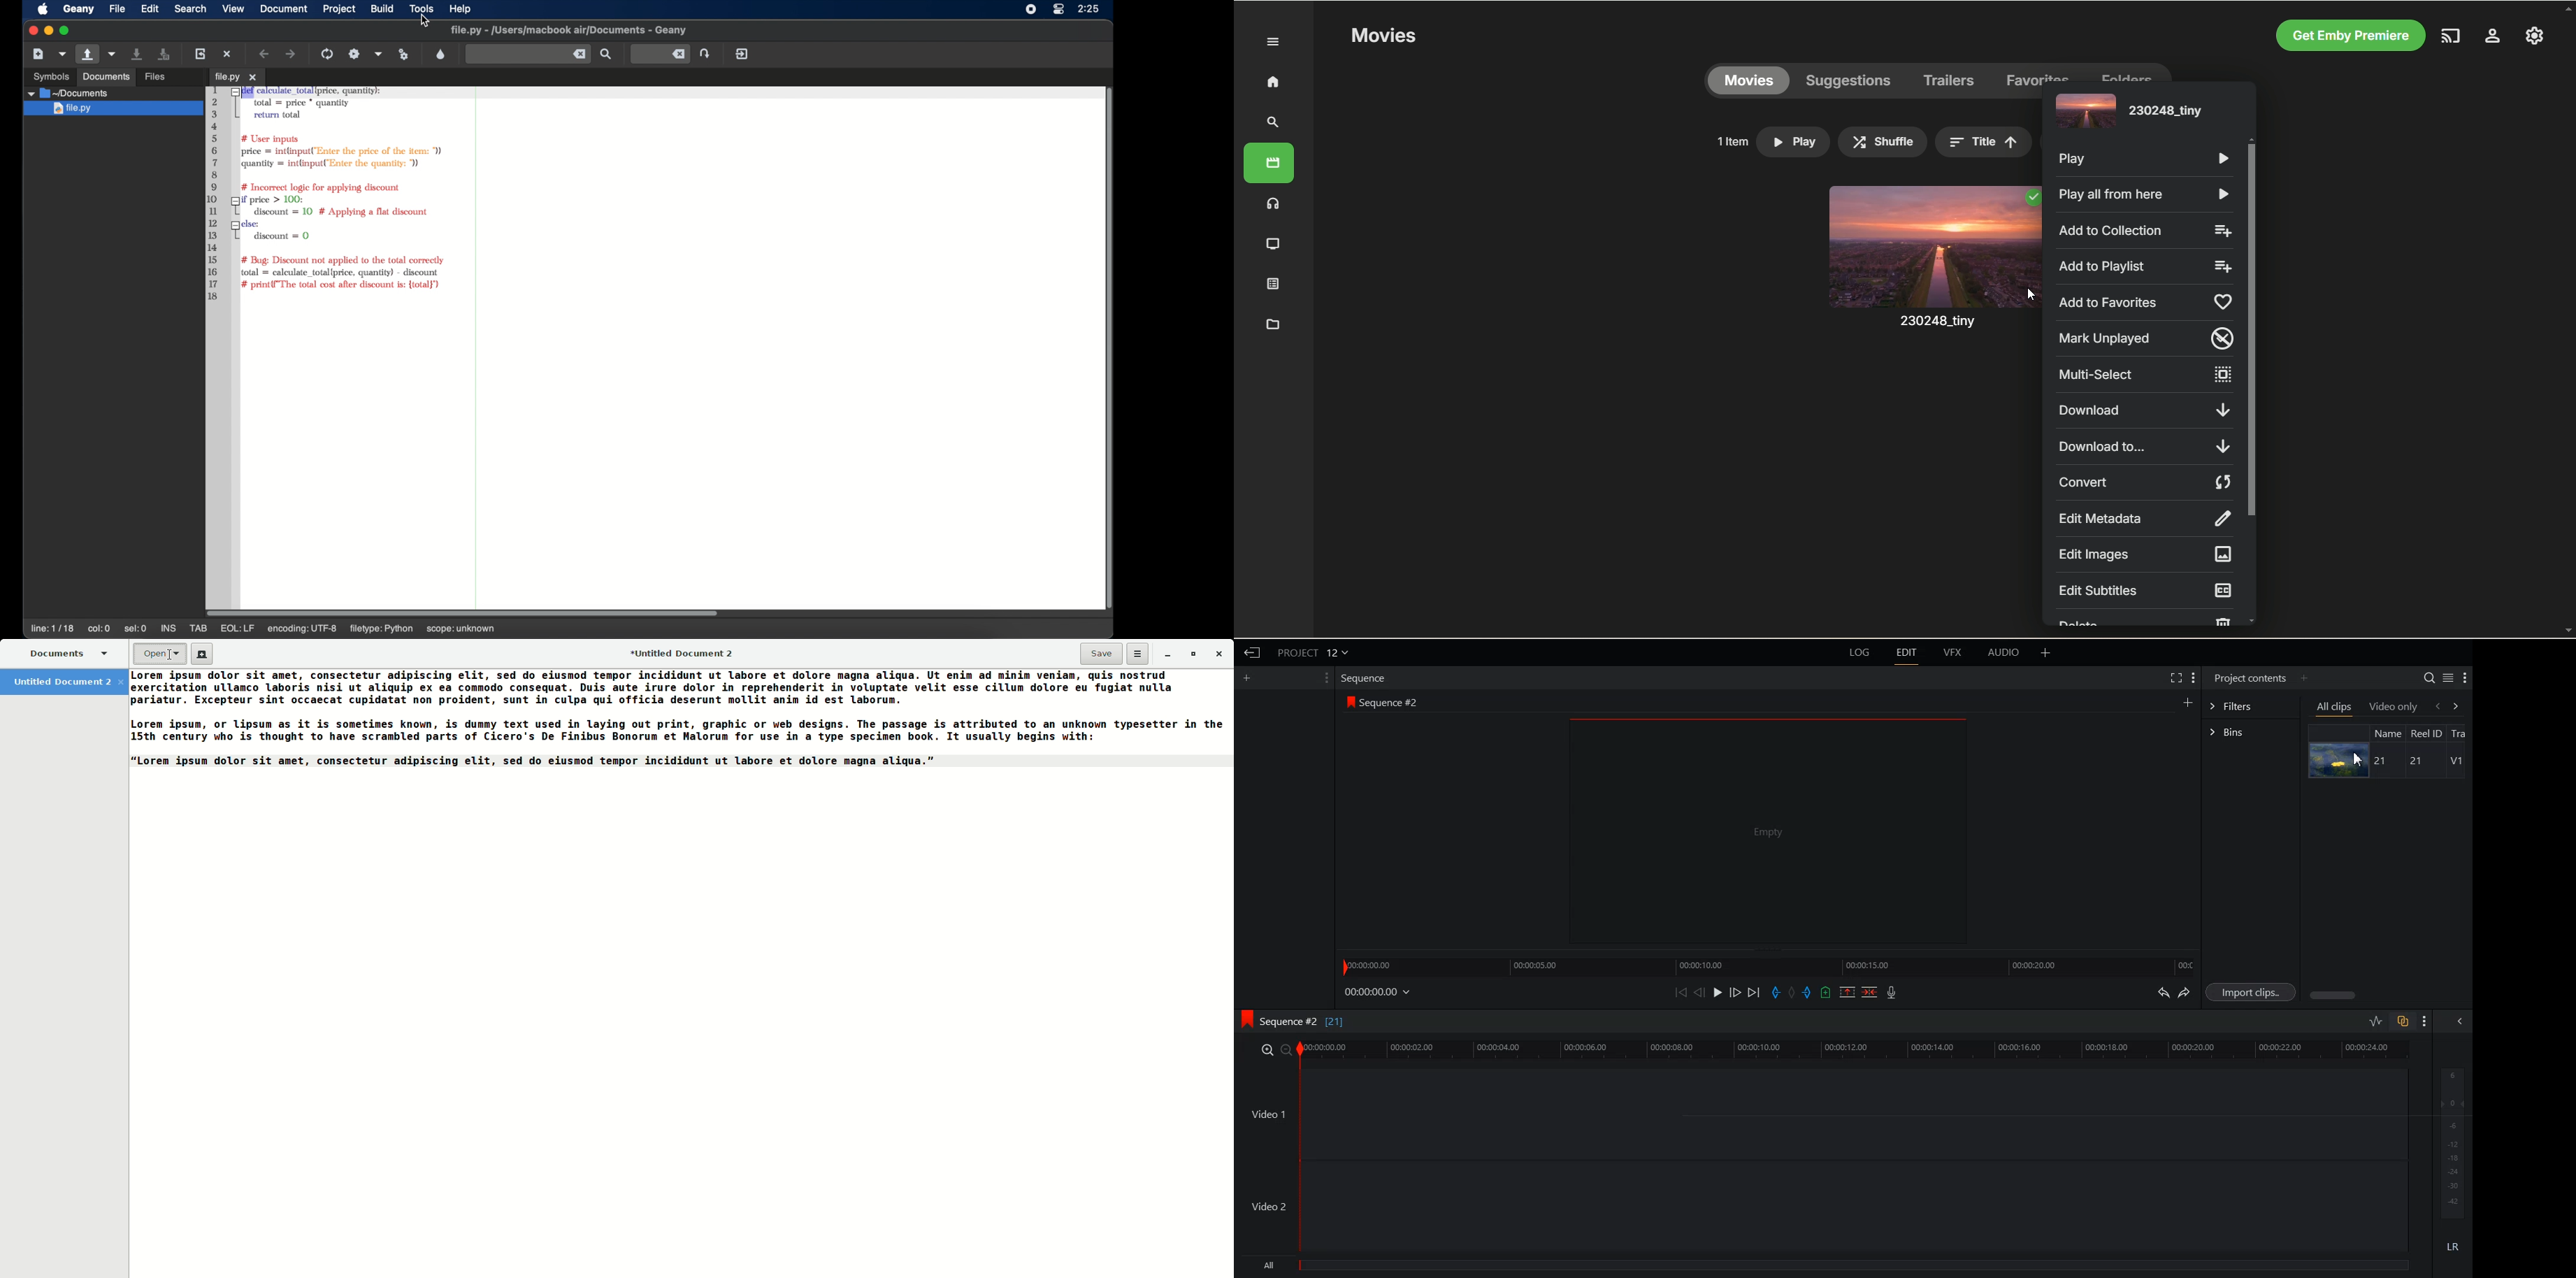 This screenshot has height=1288, width=2576. What do you see at coordinates (2426, 733) in the screenshot?
I see `Reel ID` at bounding box center [2426, 733].